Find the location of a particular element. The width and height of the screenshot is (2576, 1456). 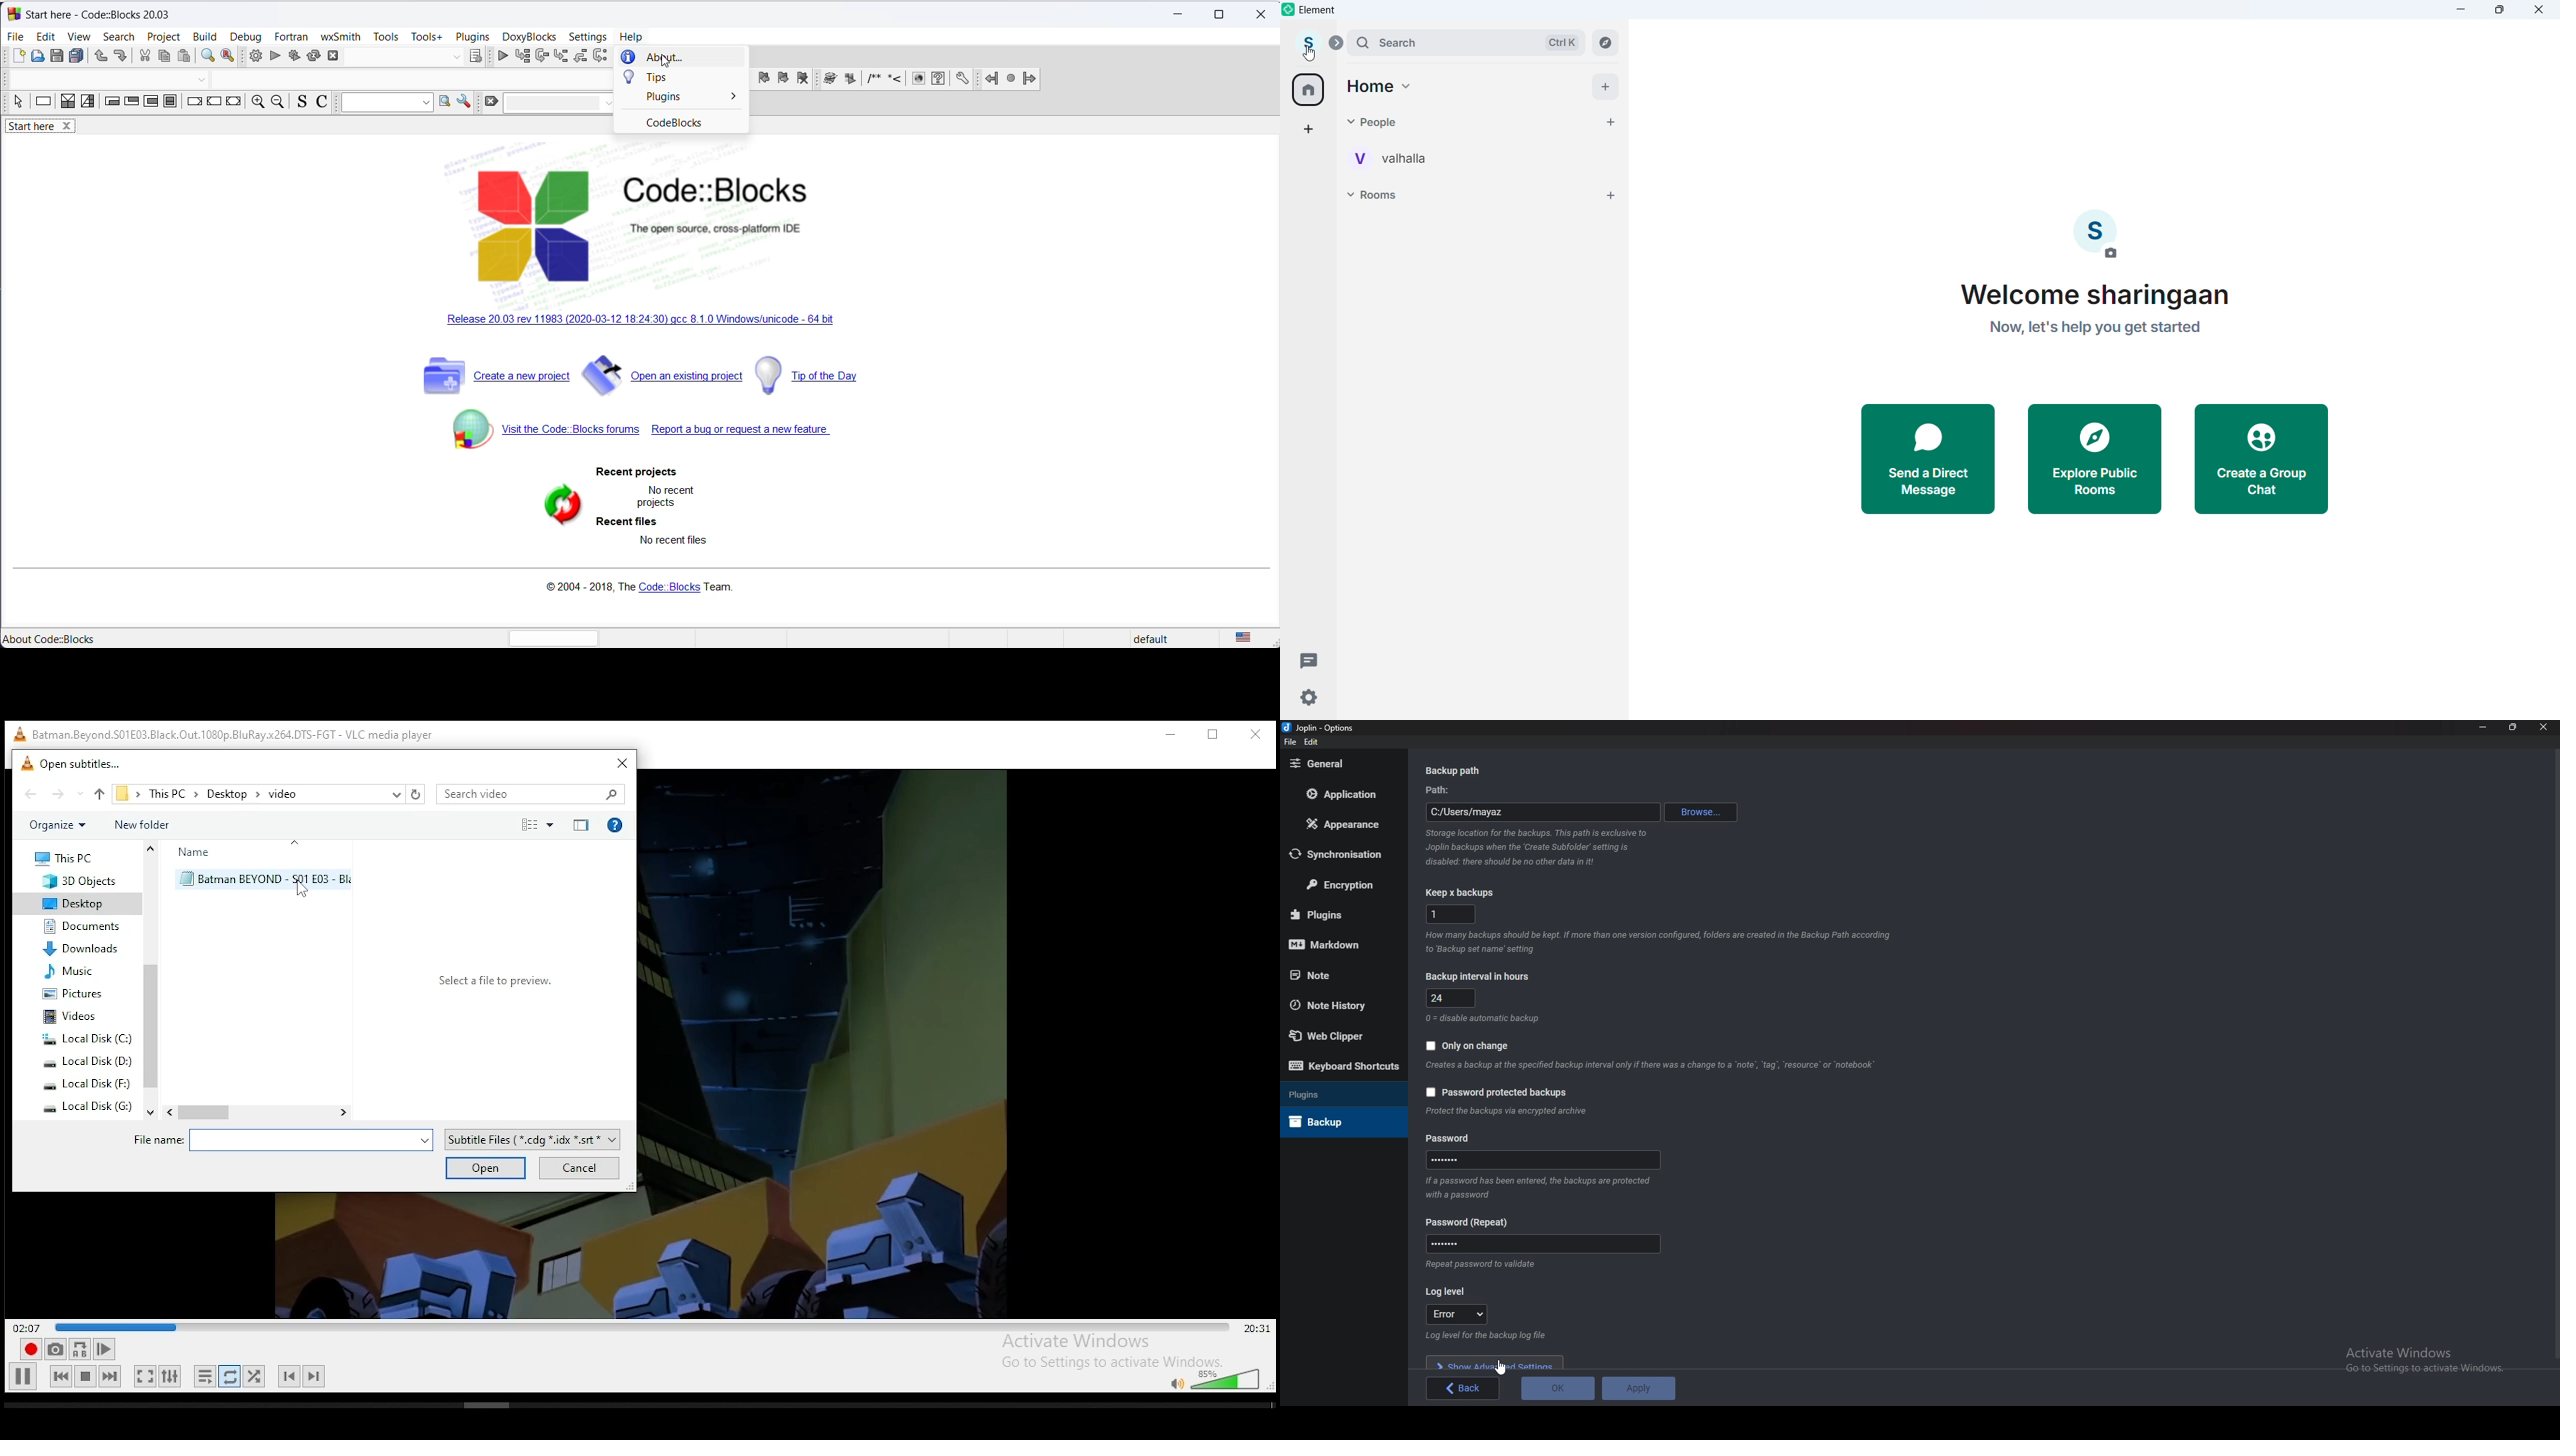

Home  is located at coordinates (1381, 87).